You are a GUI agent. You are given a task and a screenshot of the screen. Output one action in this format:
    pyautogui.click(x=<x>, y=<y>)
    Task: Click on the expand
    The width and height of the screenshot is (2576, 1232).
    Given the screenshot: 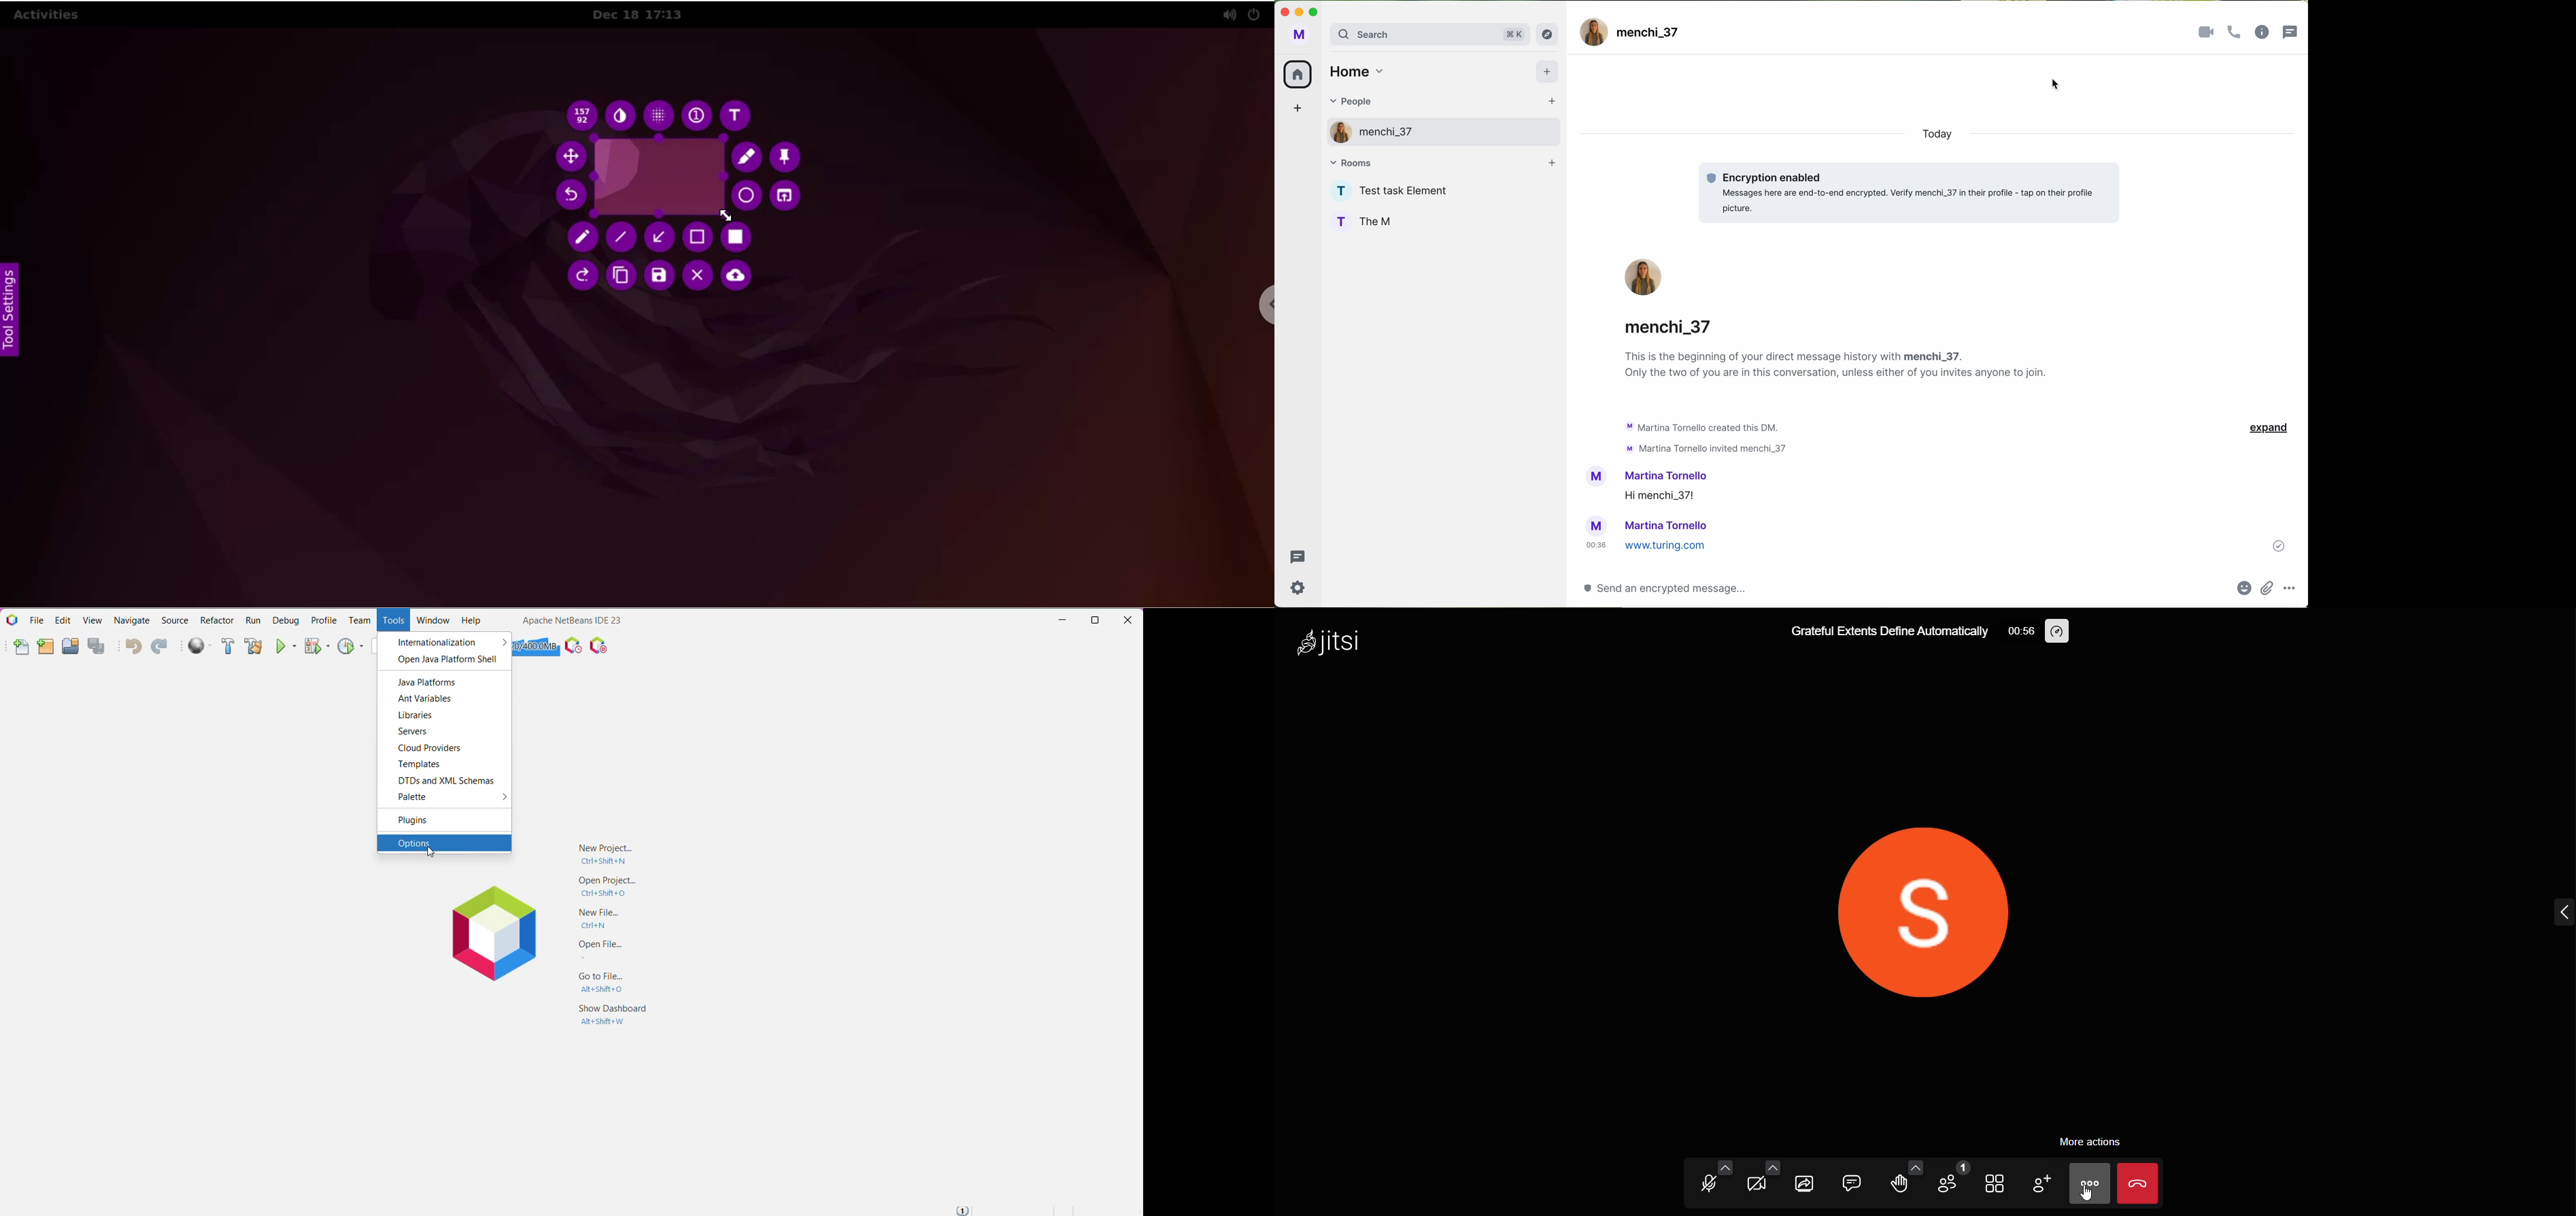 What is the action you would take?
    pyautogui.click(x=2268, y=426)
    